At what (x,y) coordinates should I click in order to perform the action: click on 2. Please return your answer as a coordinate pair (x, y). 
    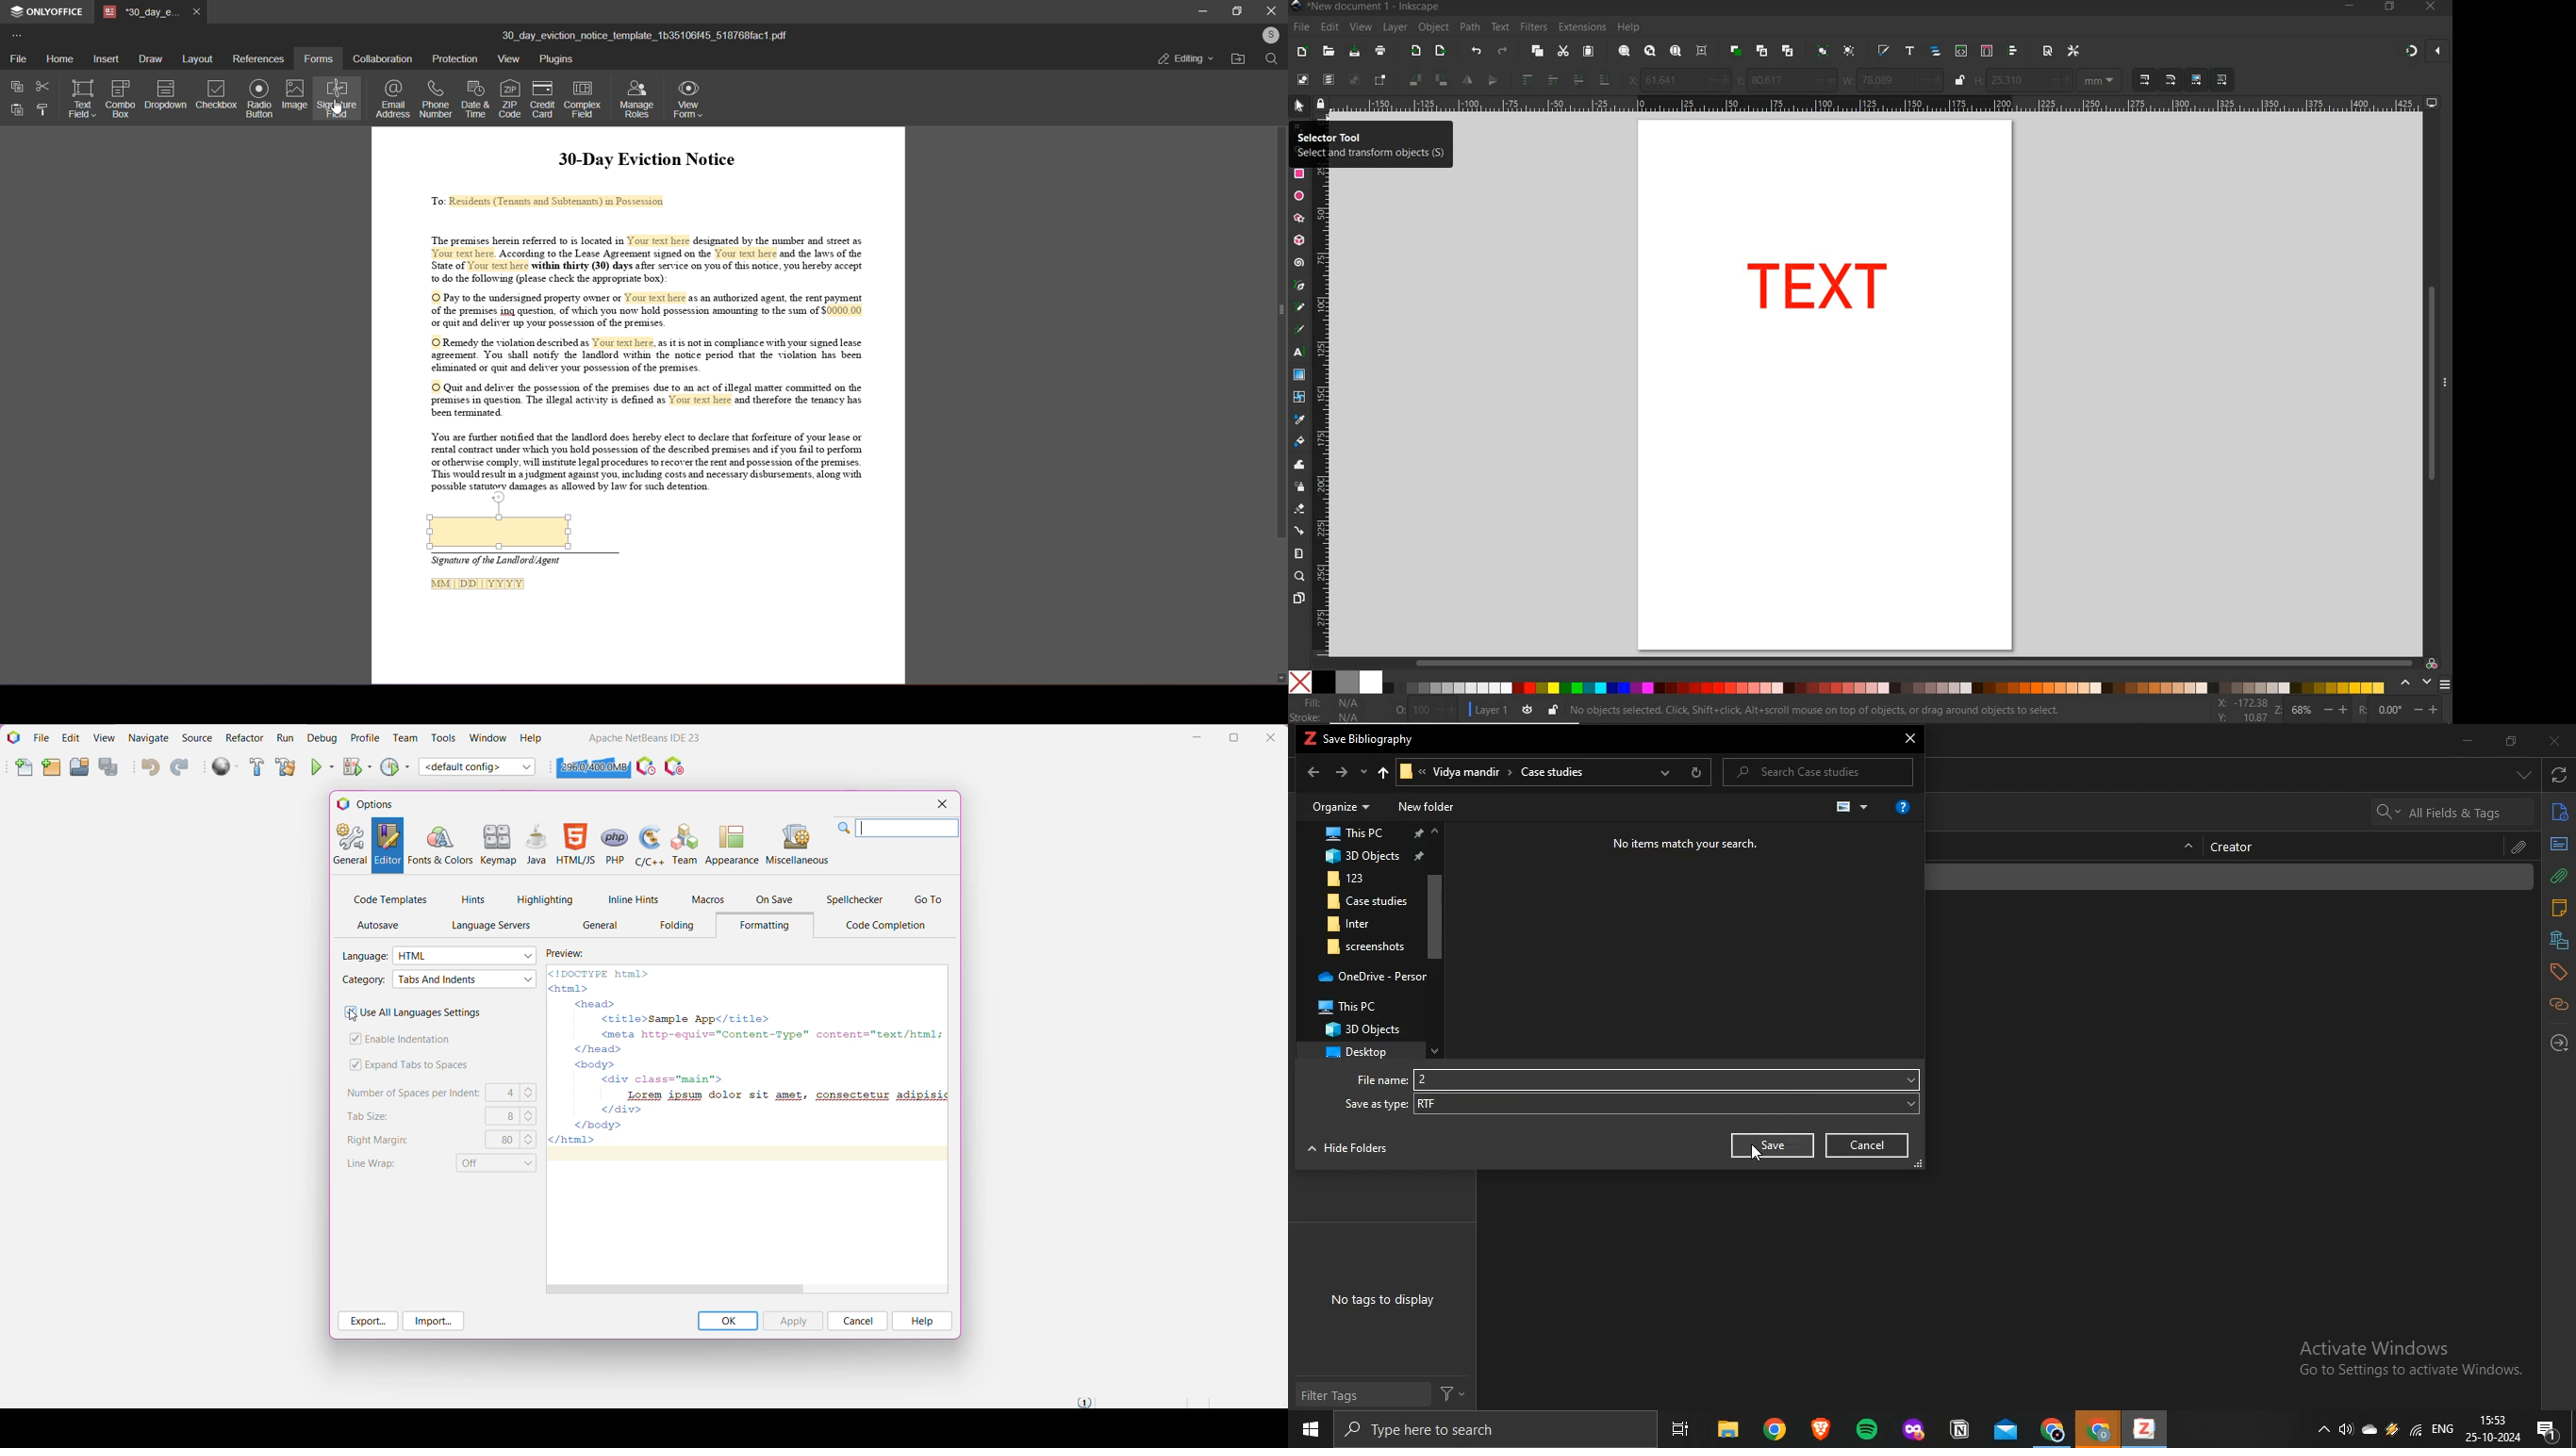
    Looking at the image, I should click on (1666, 1080).